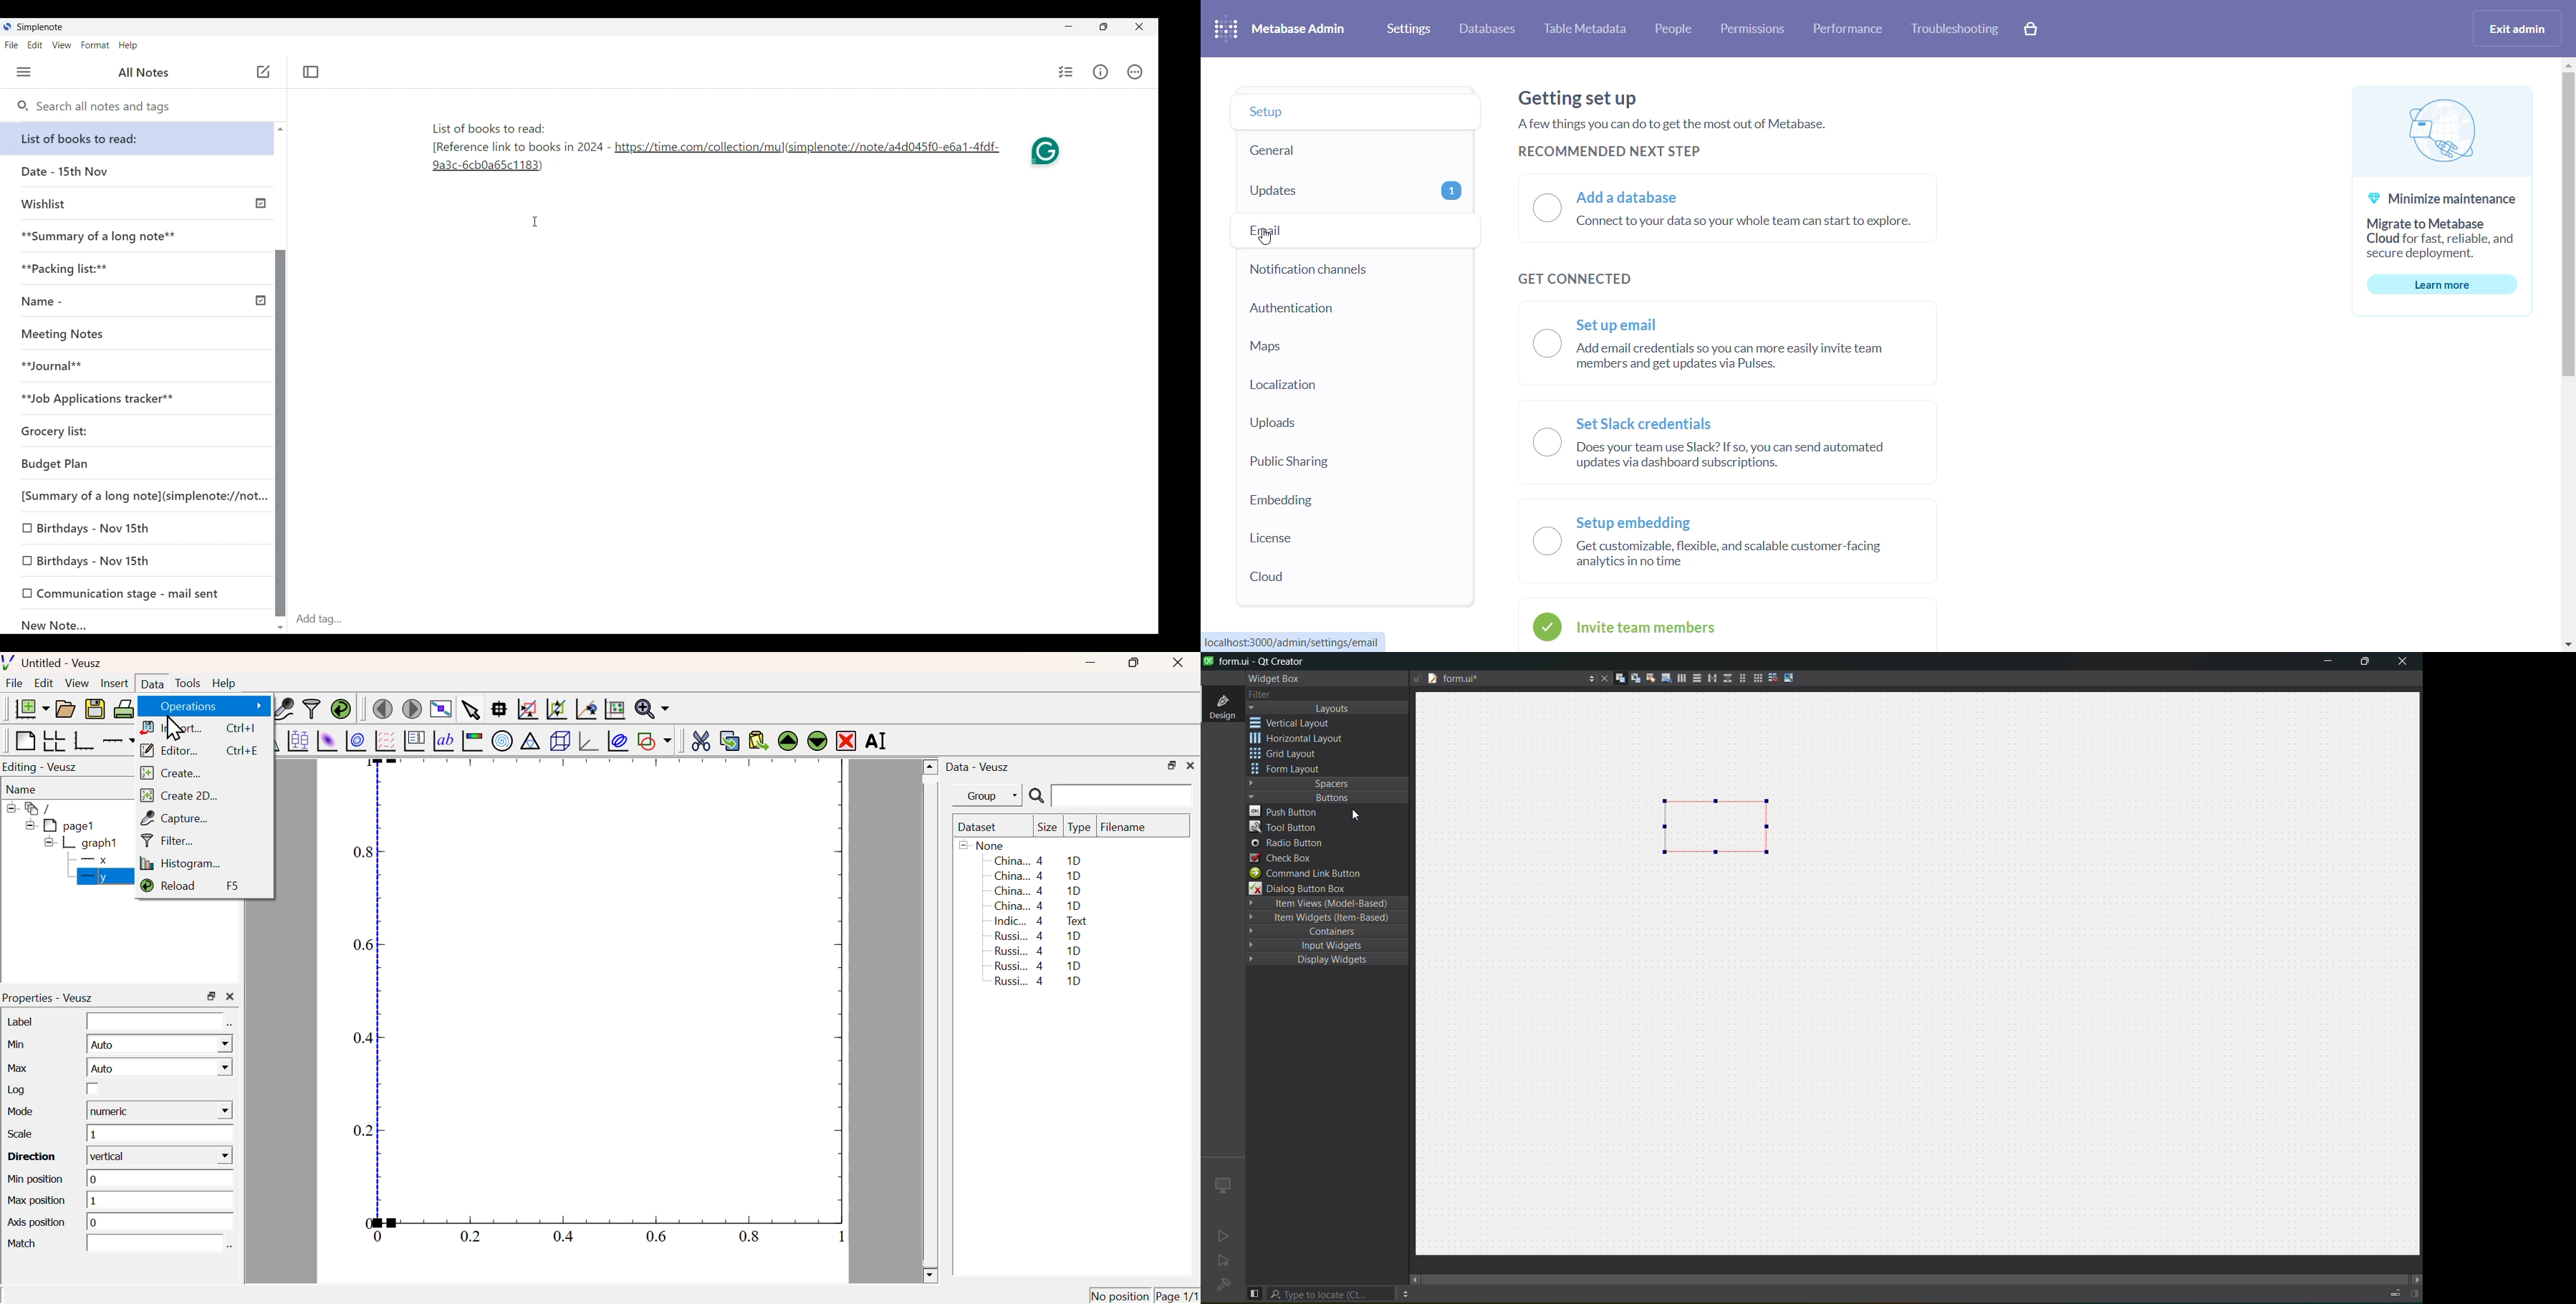 The height and width of the screenshot is (1316, 2576). What do you see at coordinates (95, 45) in the screenshot?
I see `Format` at bounding box center [95, 45].